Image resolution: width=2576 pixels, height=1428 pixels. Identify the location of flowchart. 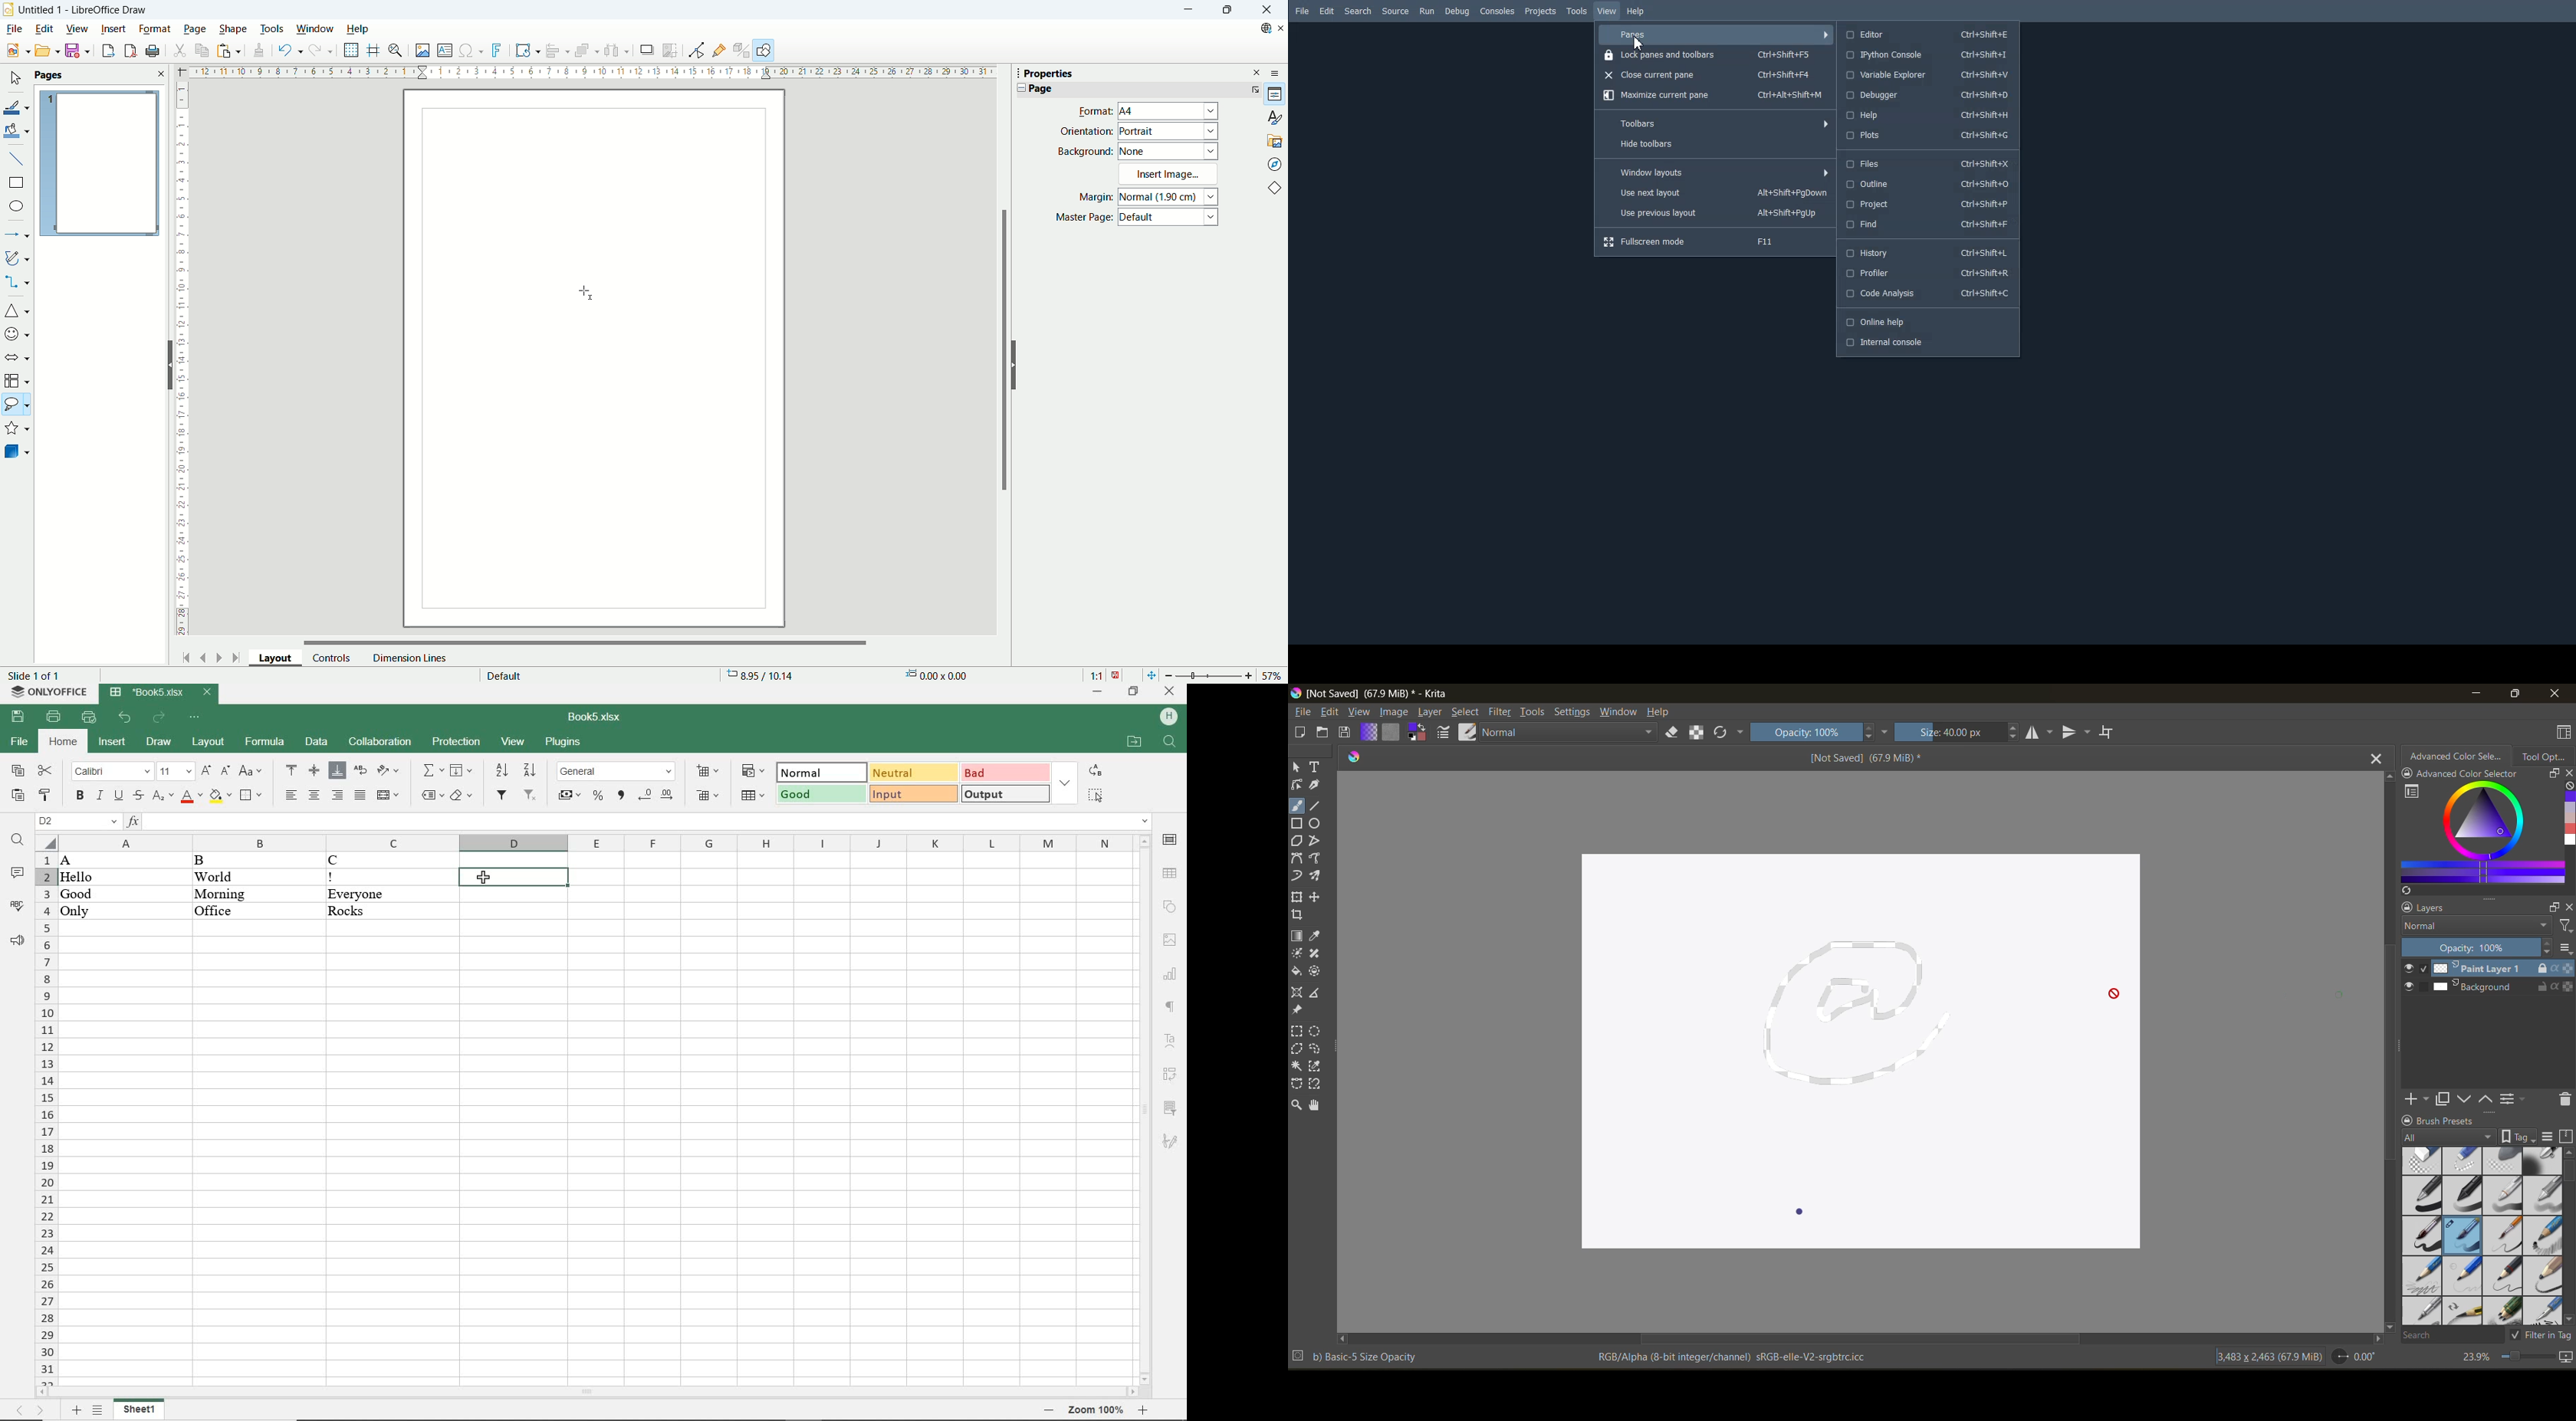
(17, 381).